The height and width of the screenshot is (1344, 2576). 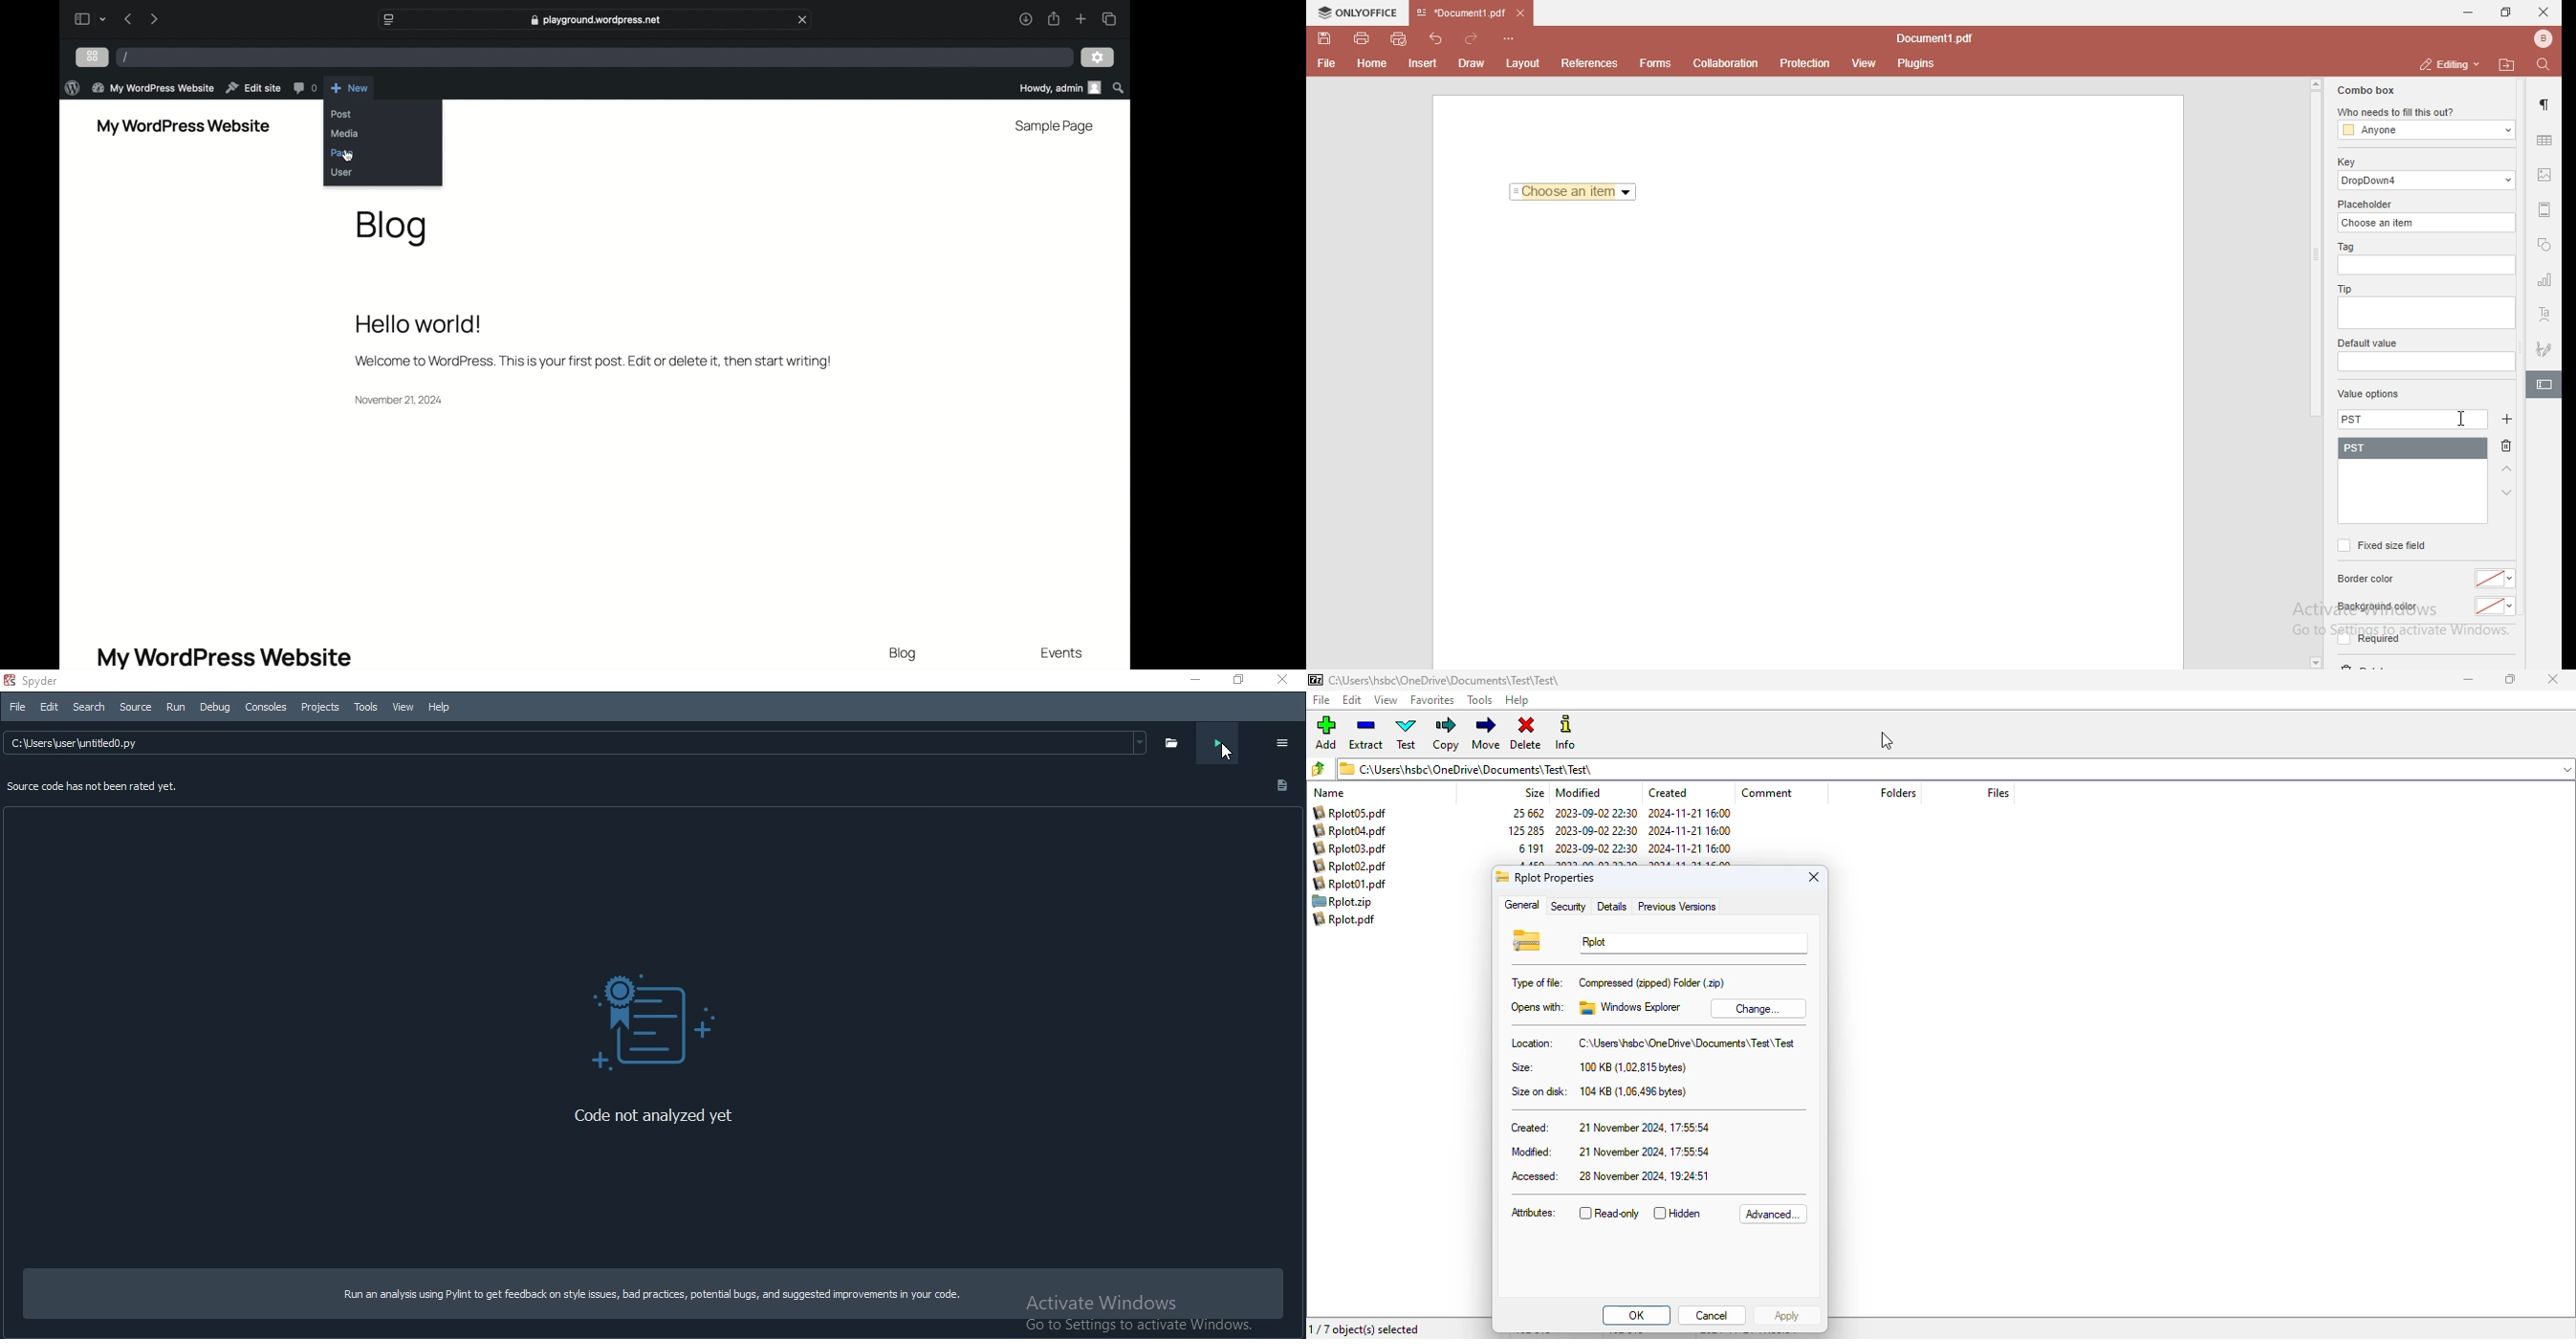 What do you see at coordinates (1344, 902) in the screenshot?
I see `file` at bounding box center [1344, 902].